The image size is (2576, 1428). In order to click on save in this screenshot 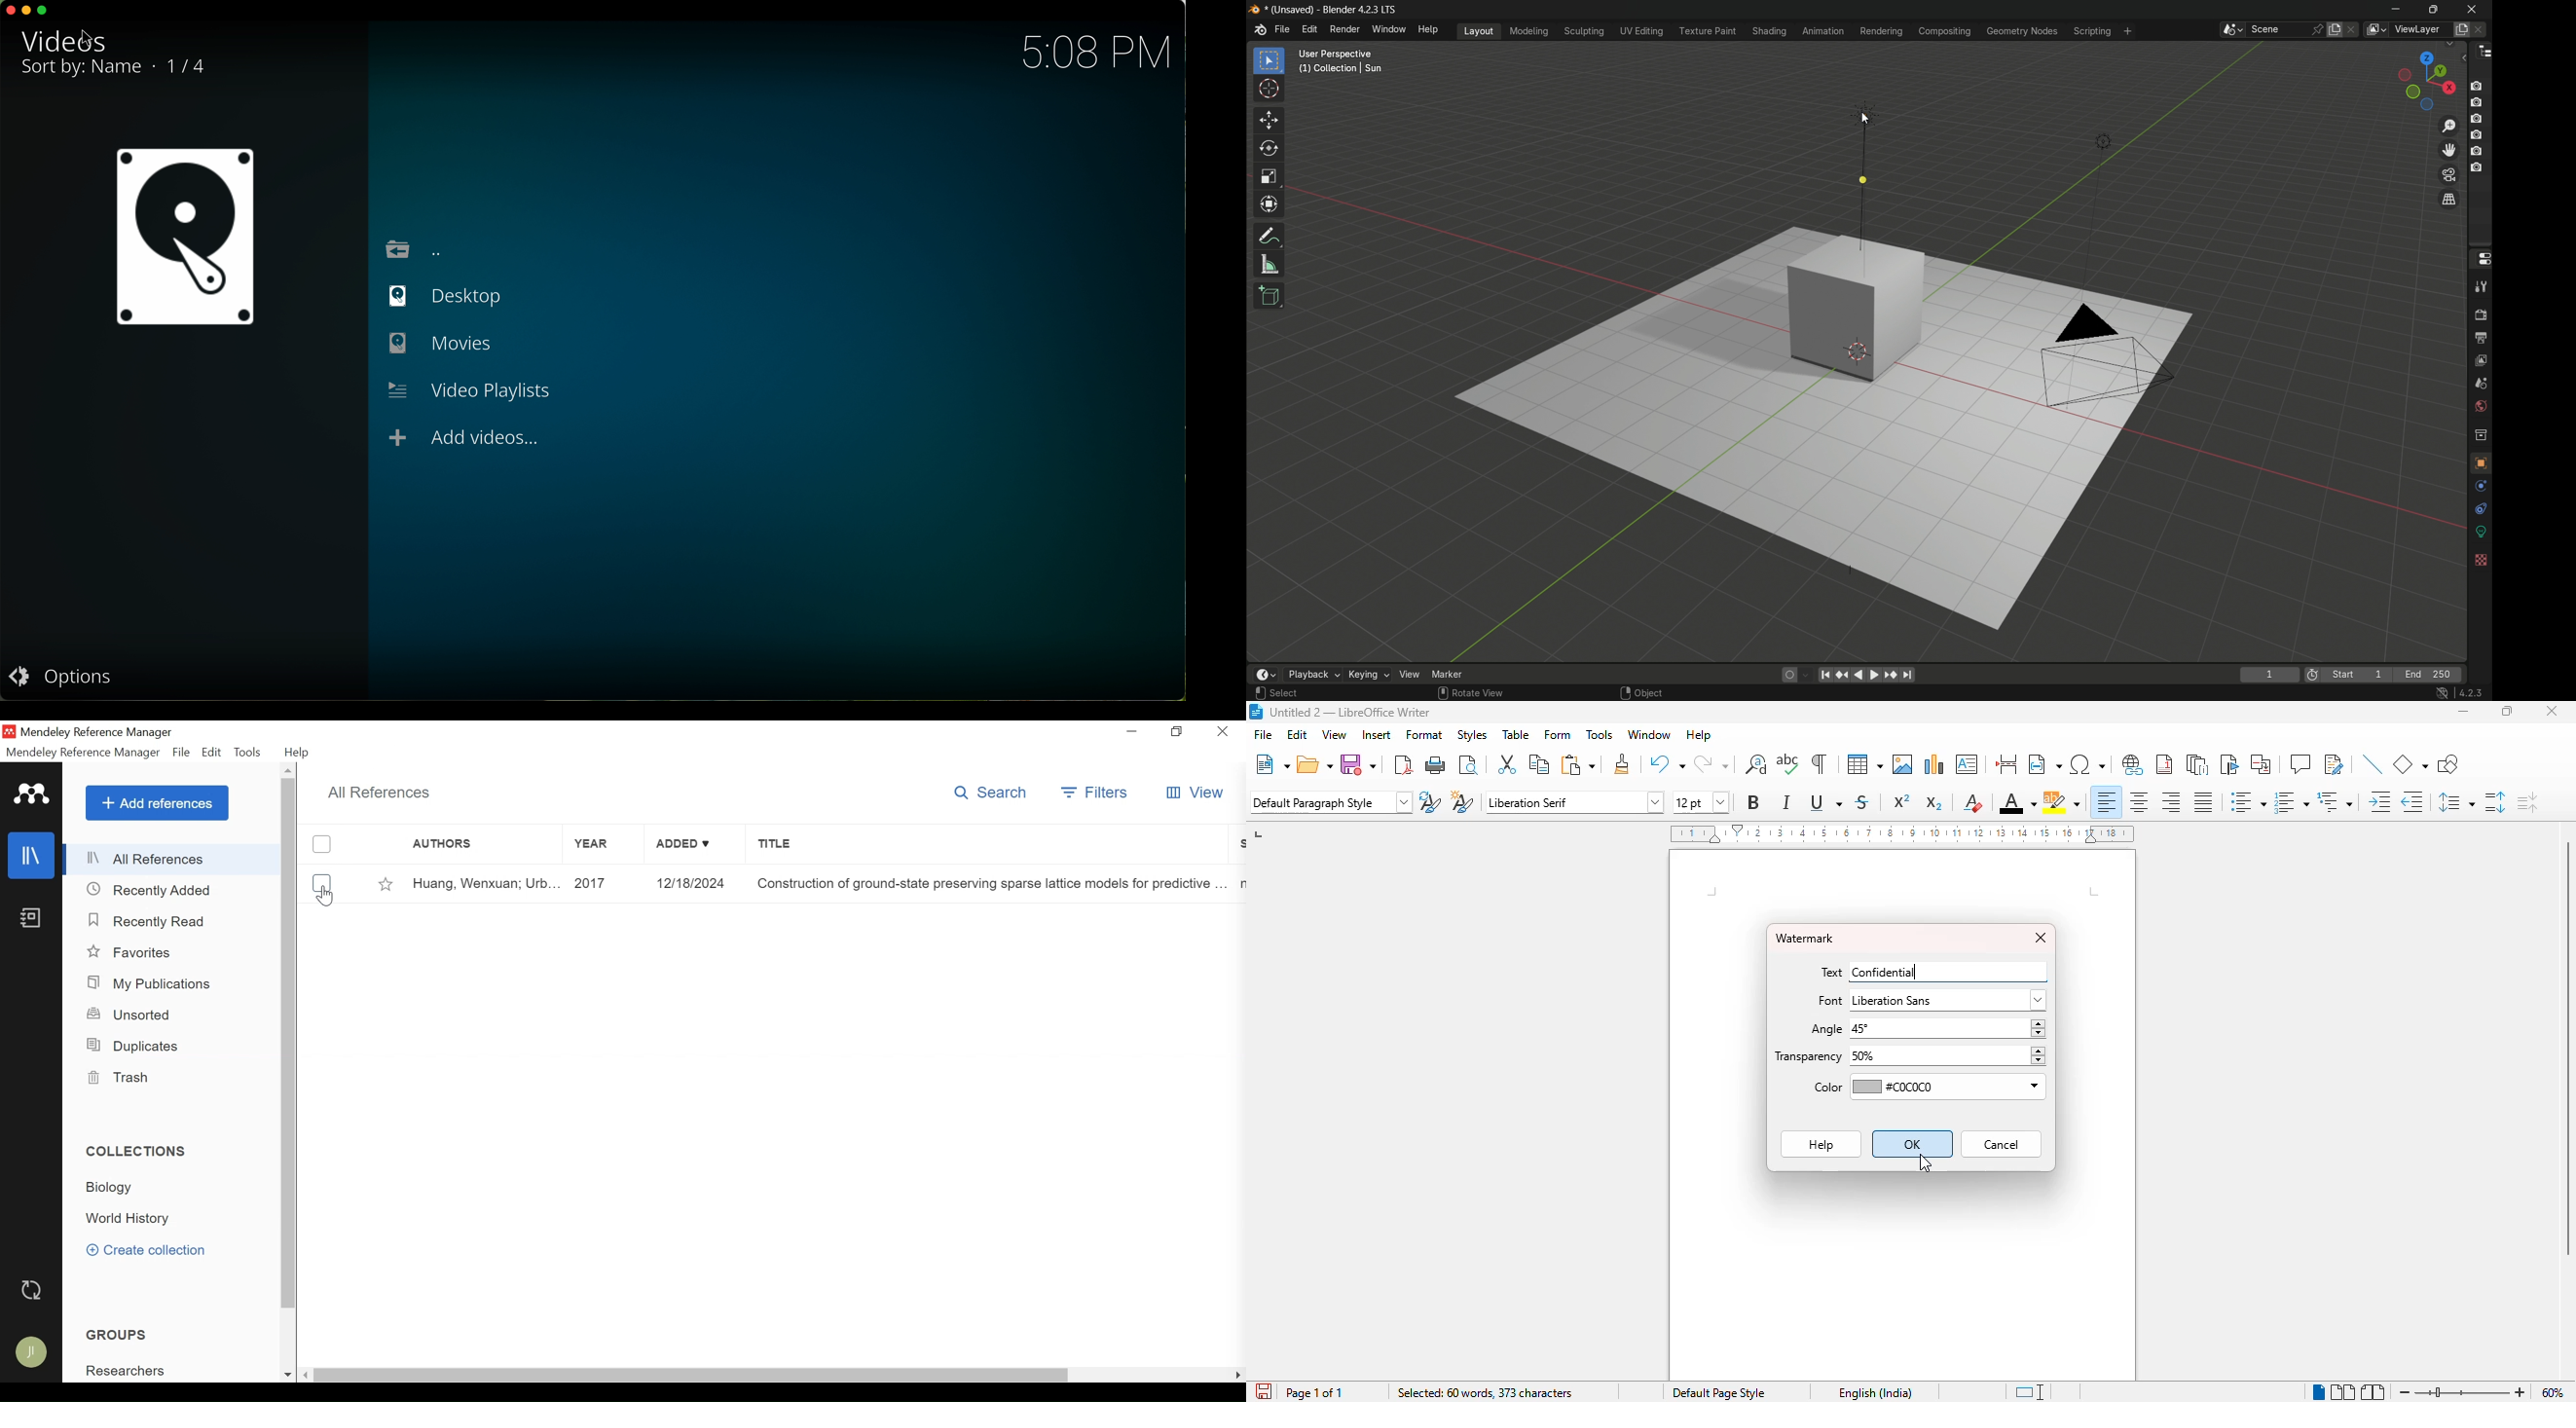, I will do `click(1357, 764)`.